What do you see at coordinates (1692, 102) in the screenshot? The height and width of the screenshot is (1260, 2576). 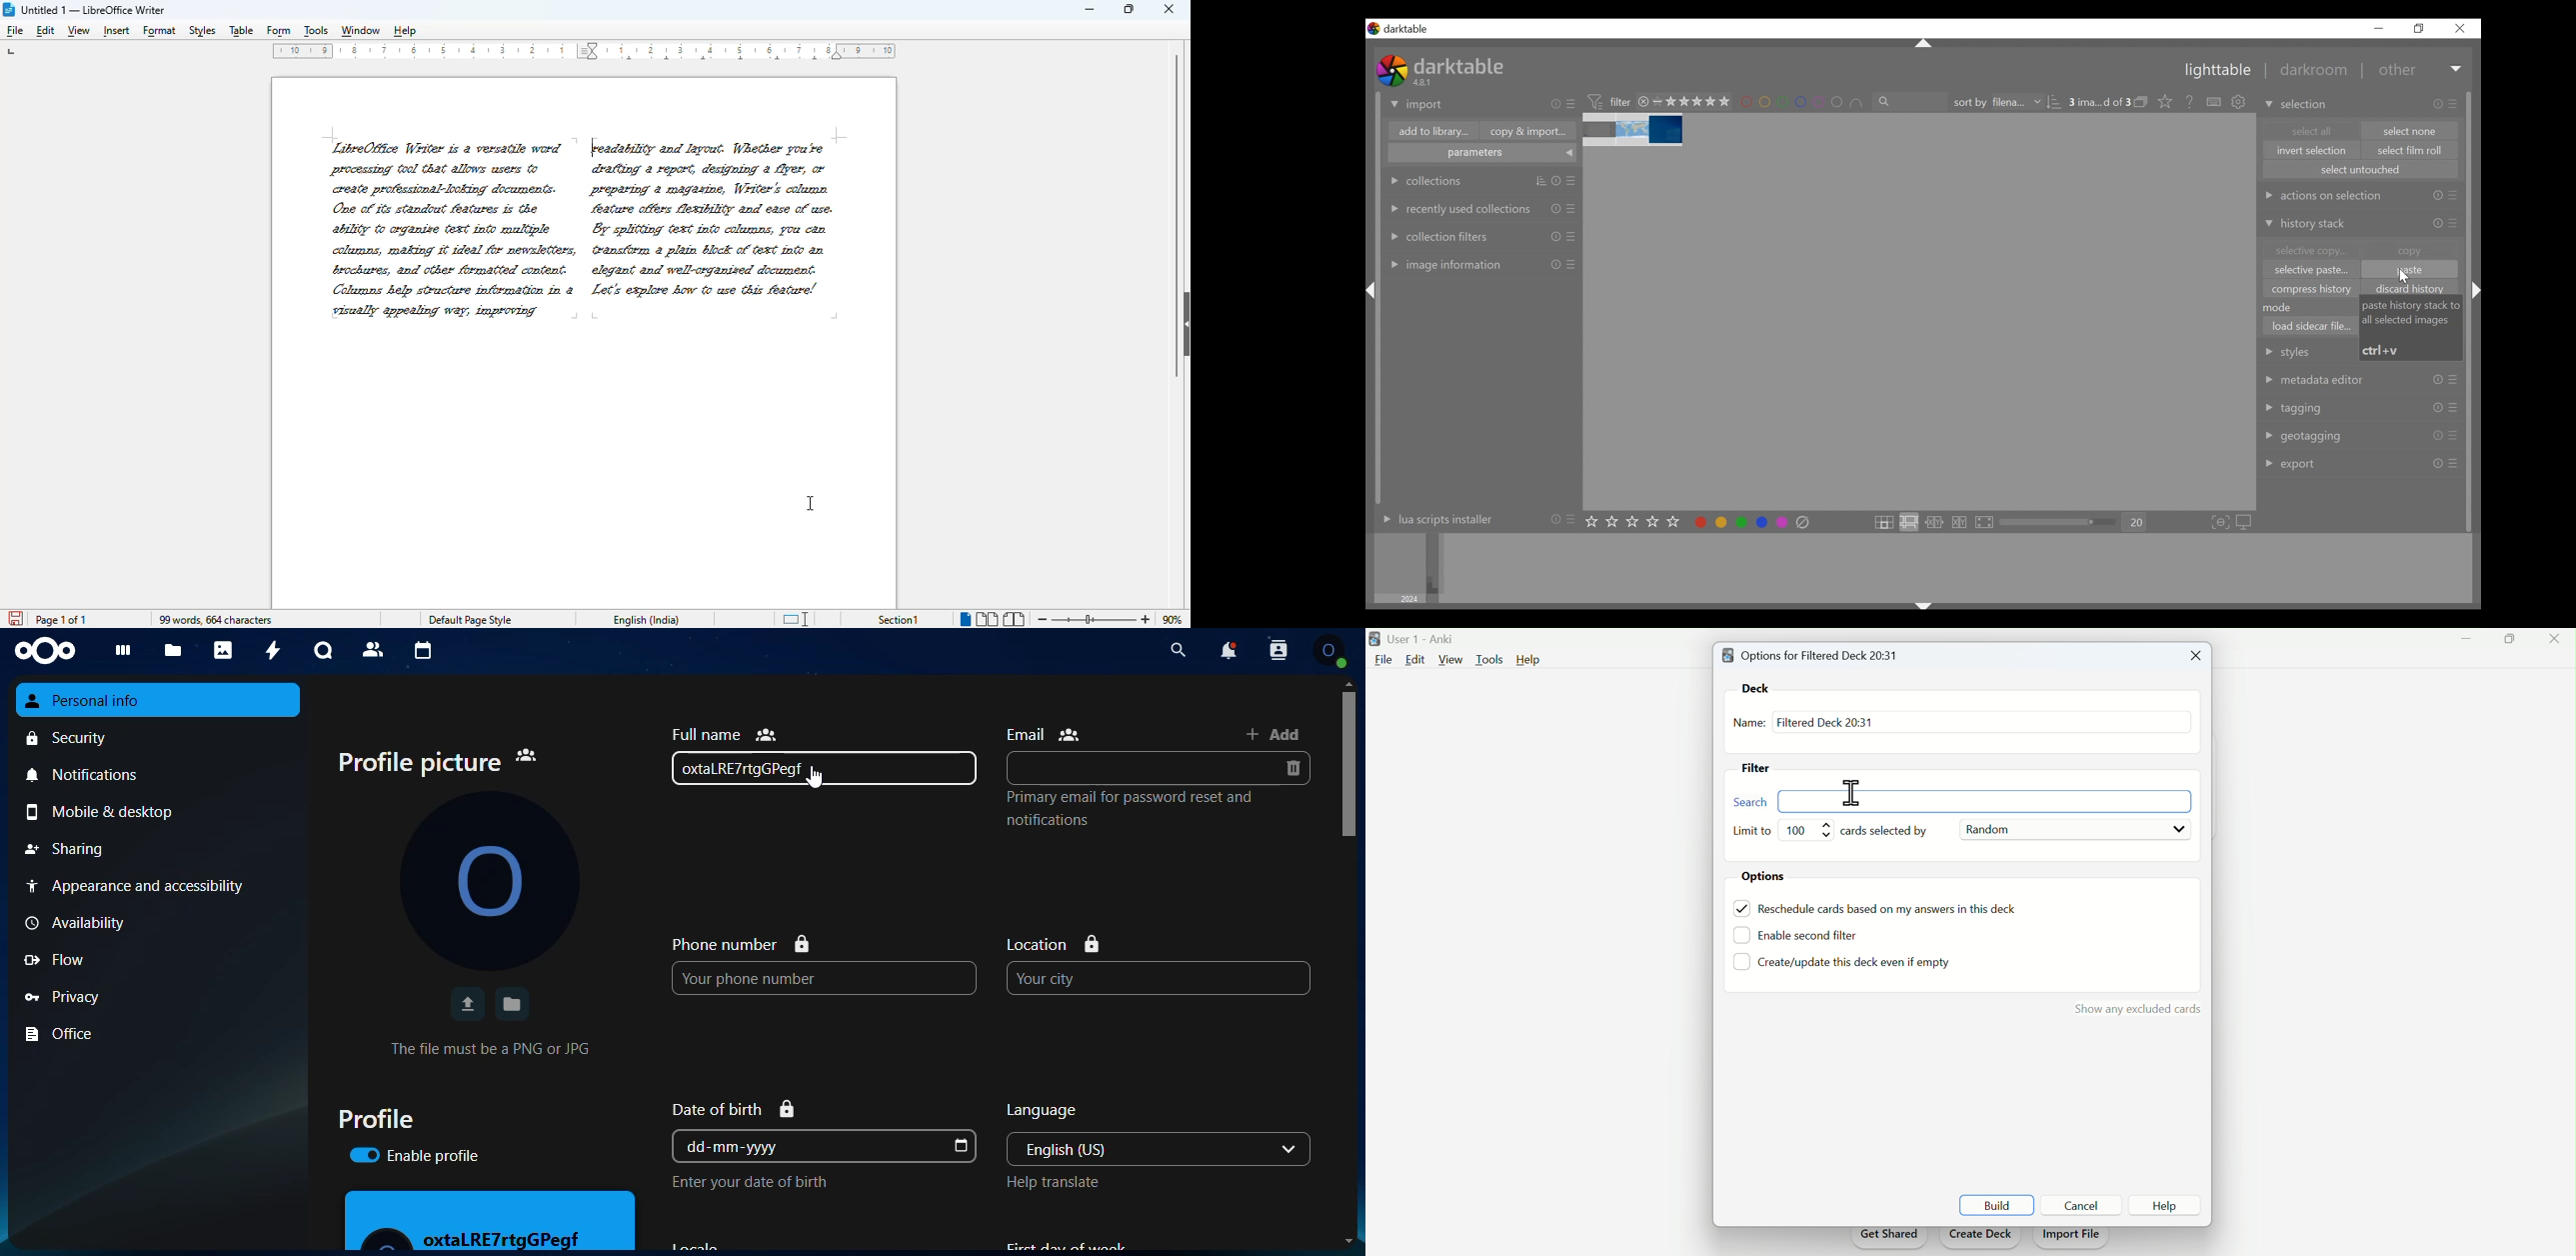 I see `range rating` at bounding box center [1692, 102].